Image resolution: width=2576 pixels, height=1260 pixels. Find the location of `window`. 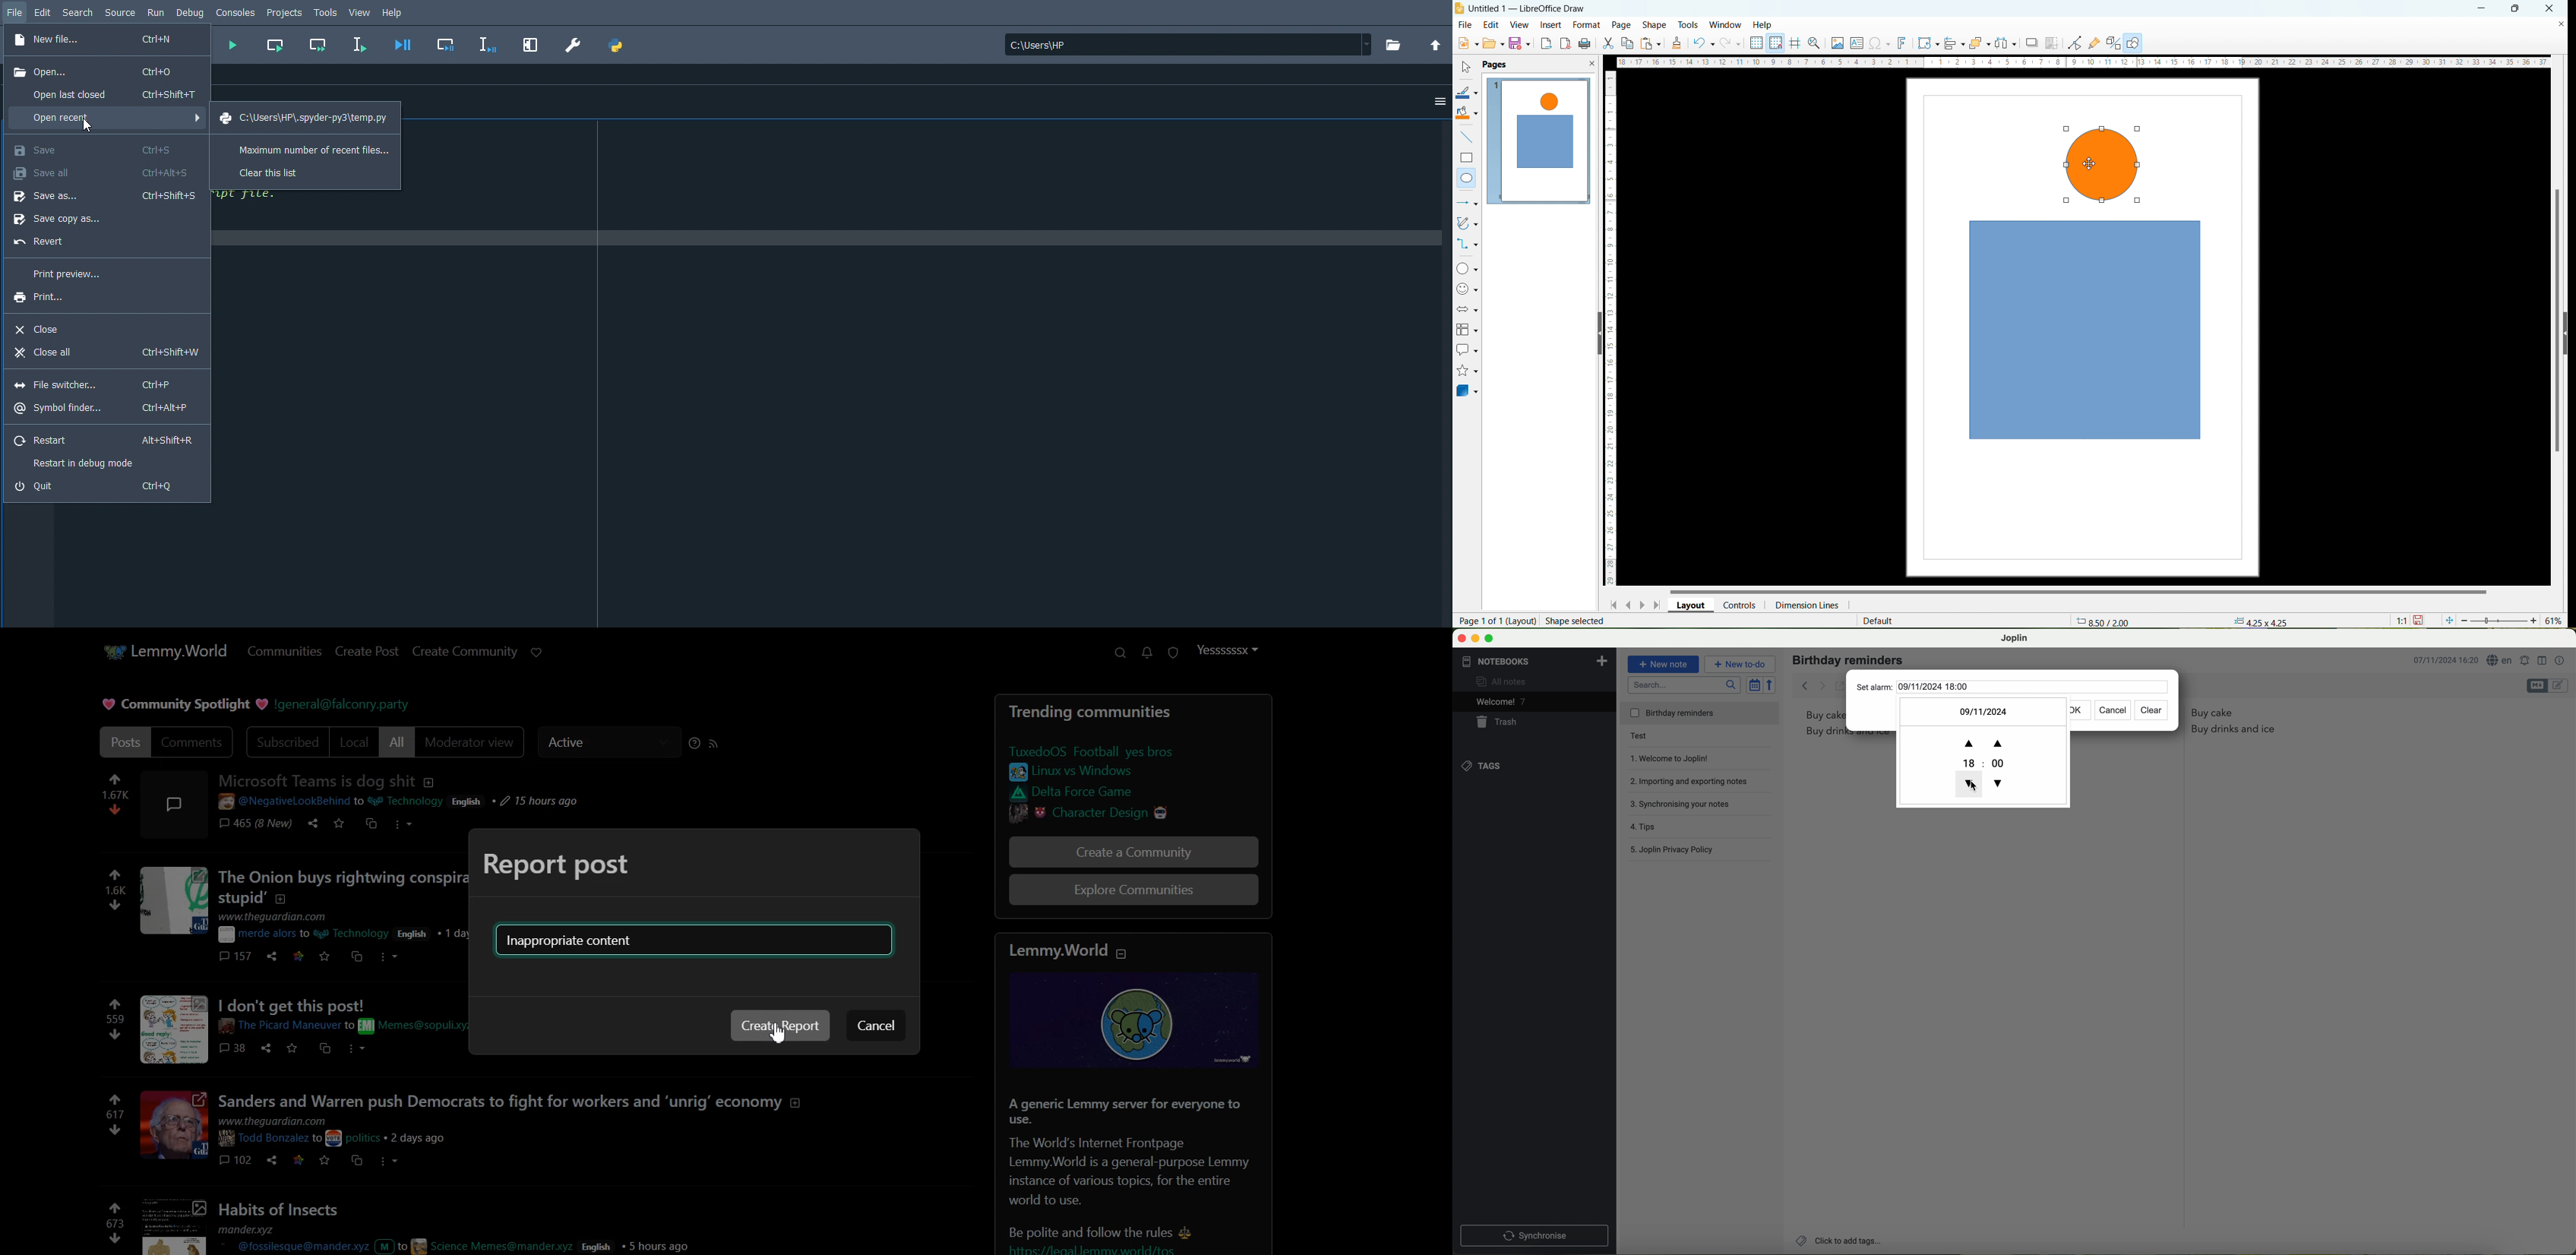

window is located at coordinates (1726, 26).